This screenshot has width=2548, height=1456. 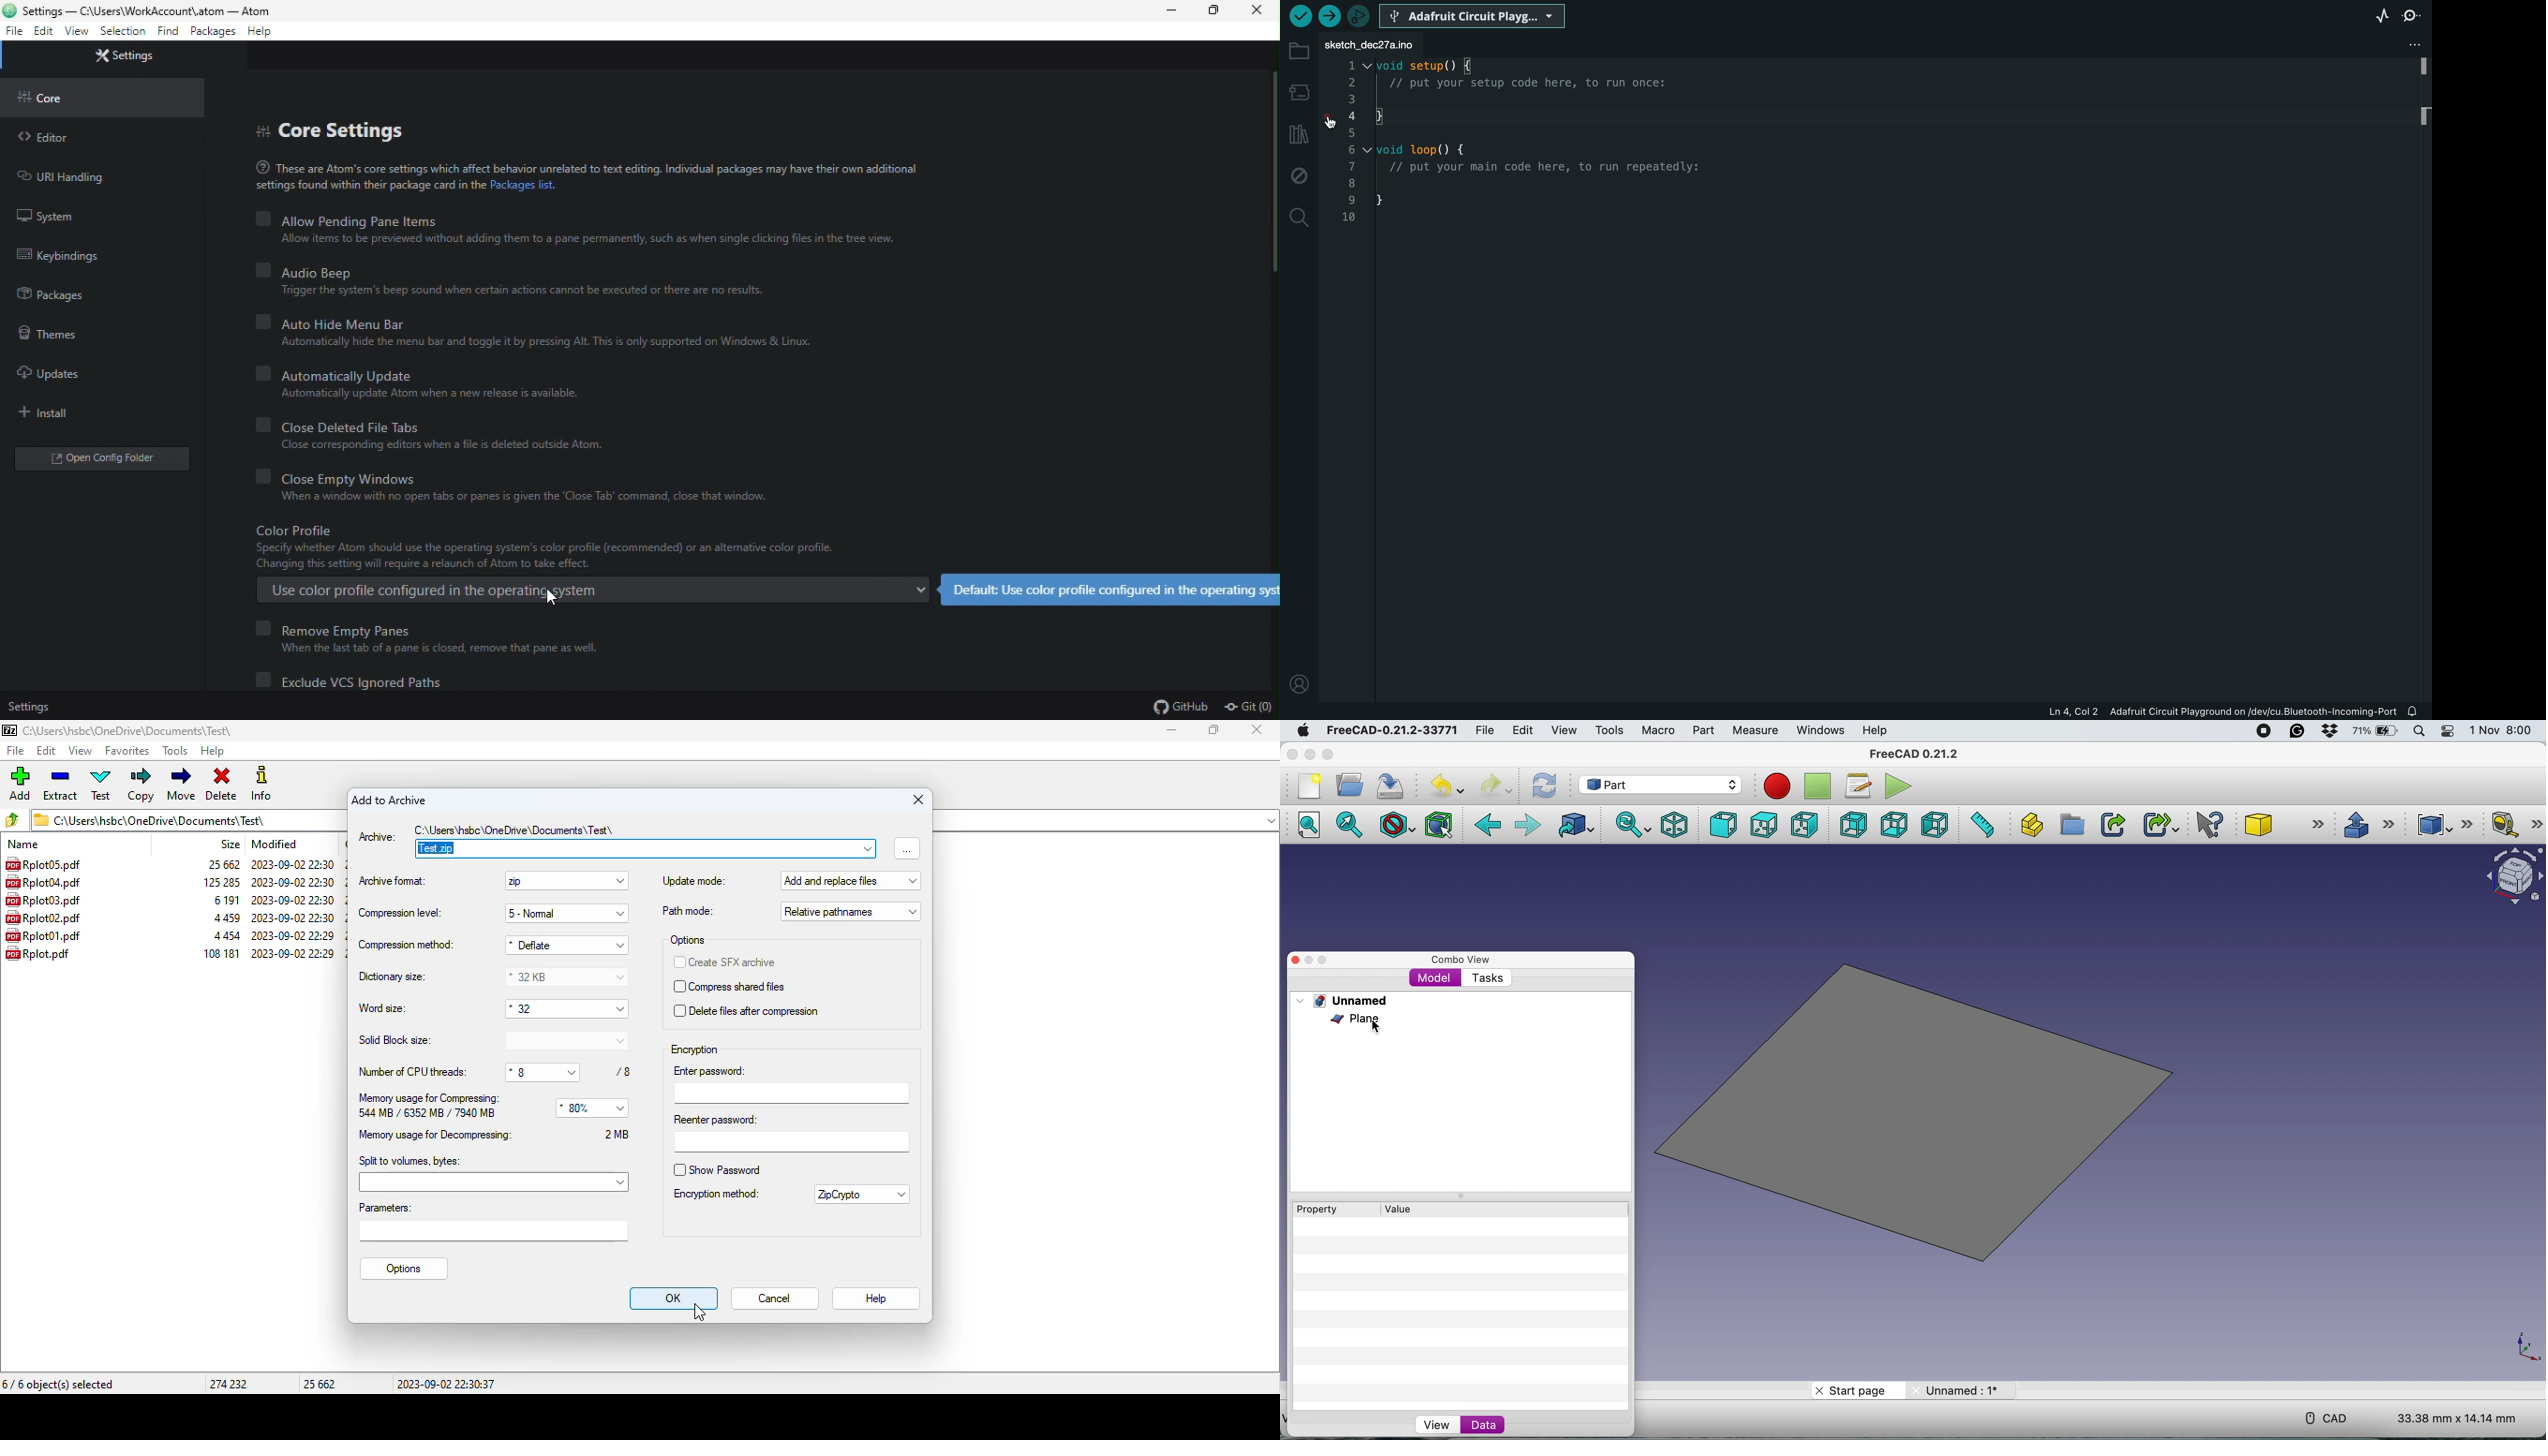 What do you see at coordinates (1448, 786) in the screenshot?
I see `undo` at bounding box center [1448, 786].